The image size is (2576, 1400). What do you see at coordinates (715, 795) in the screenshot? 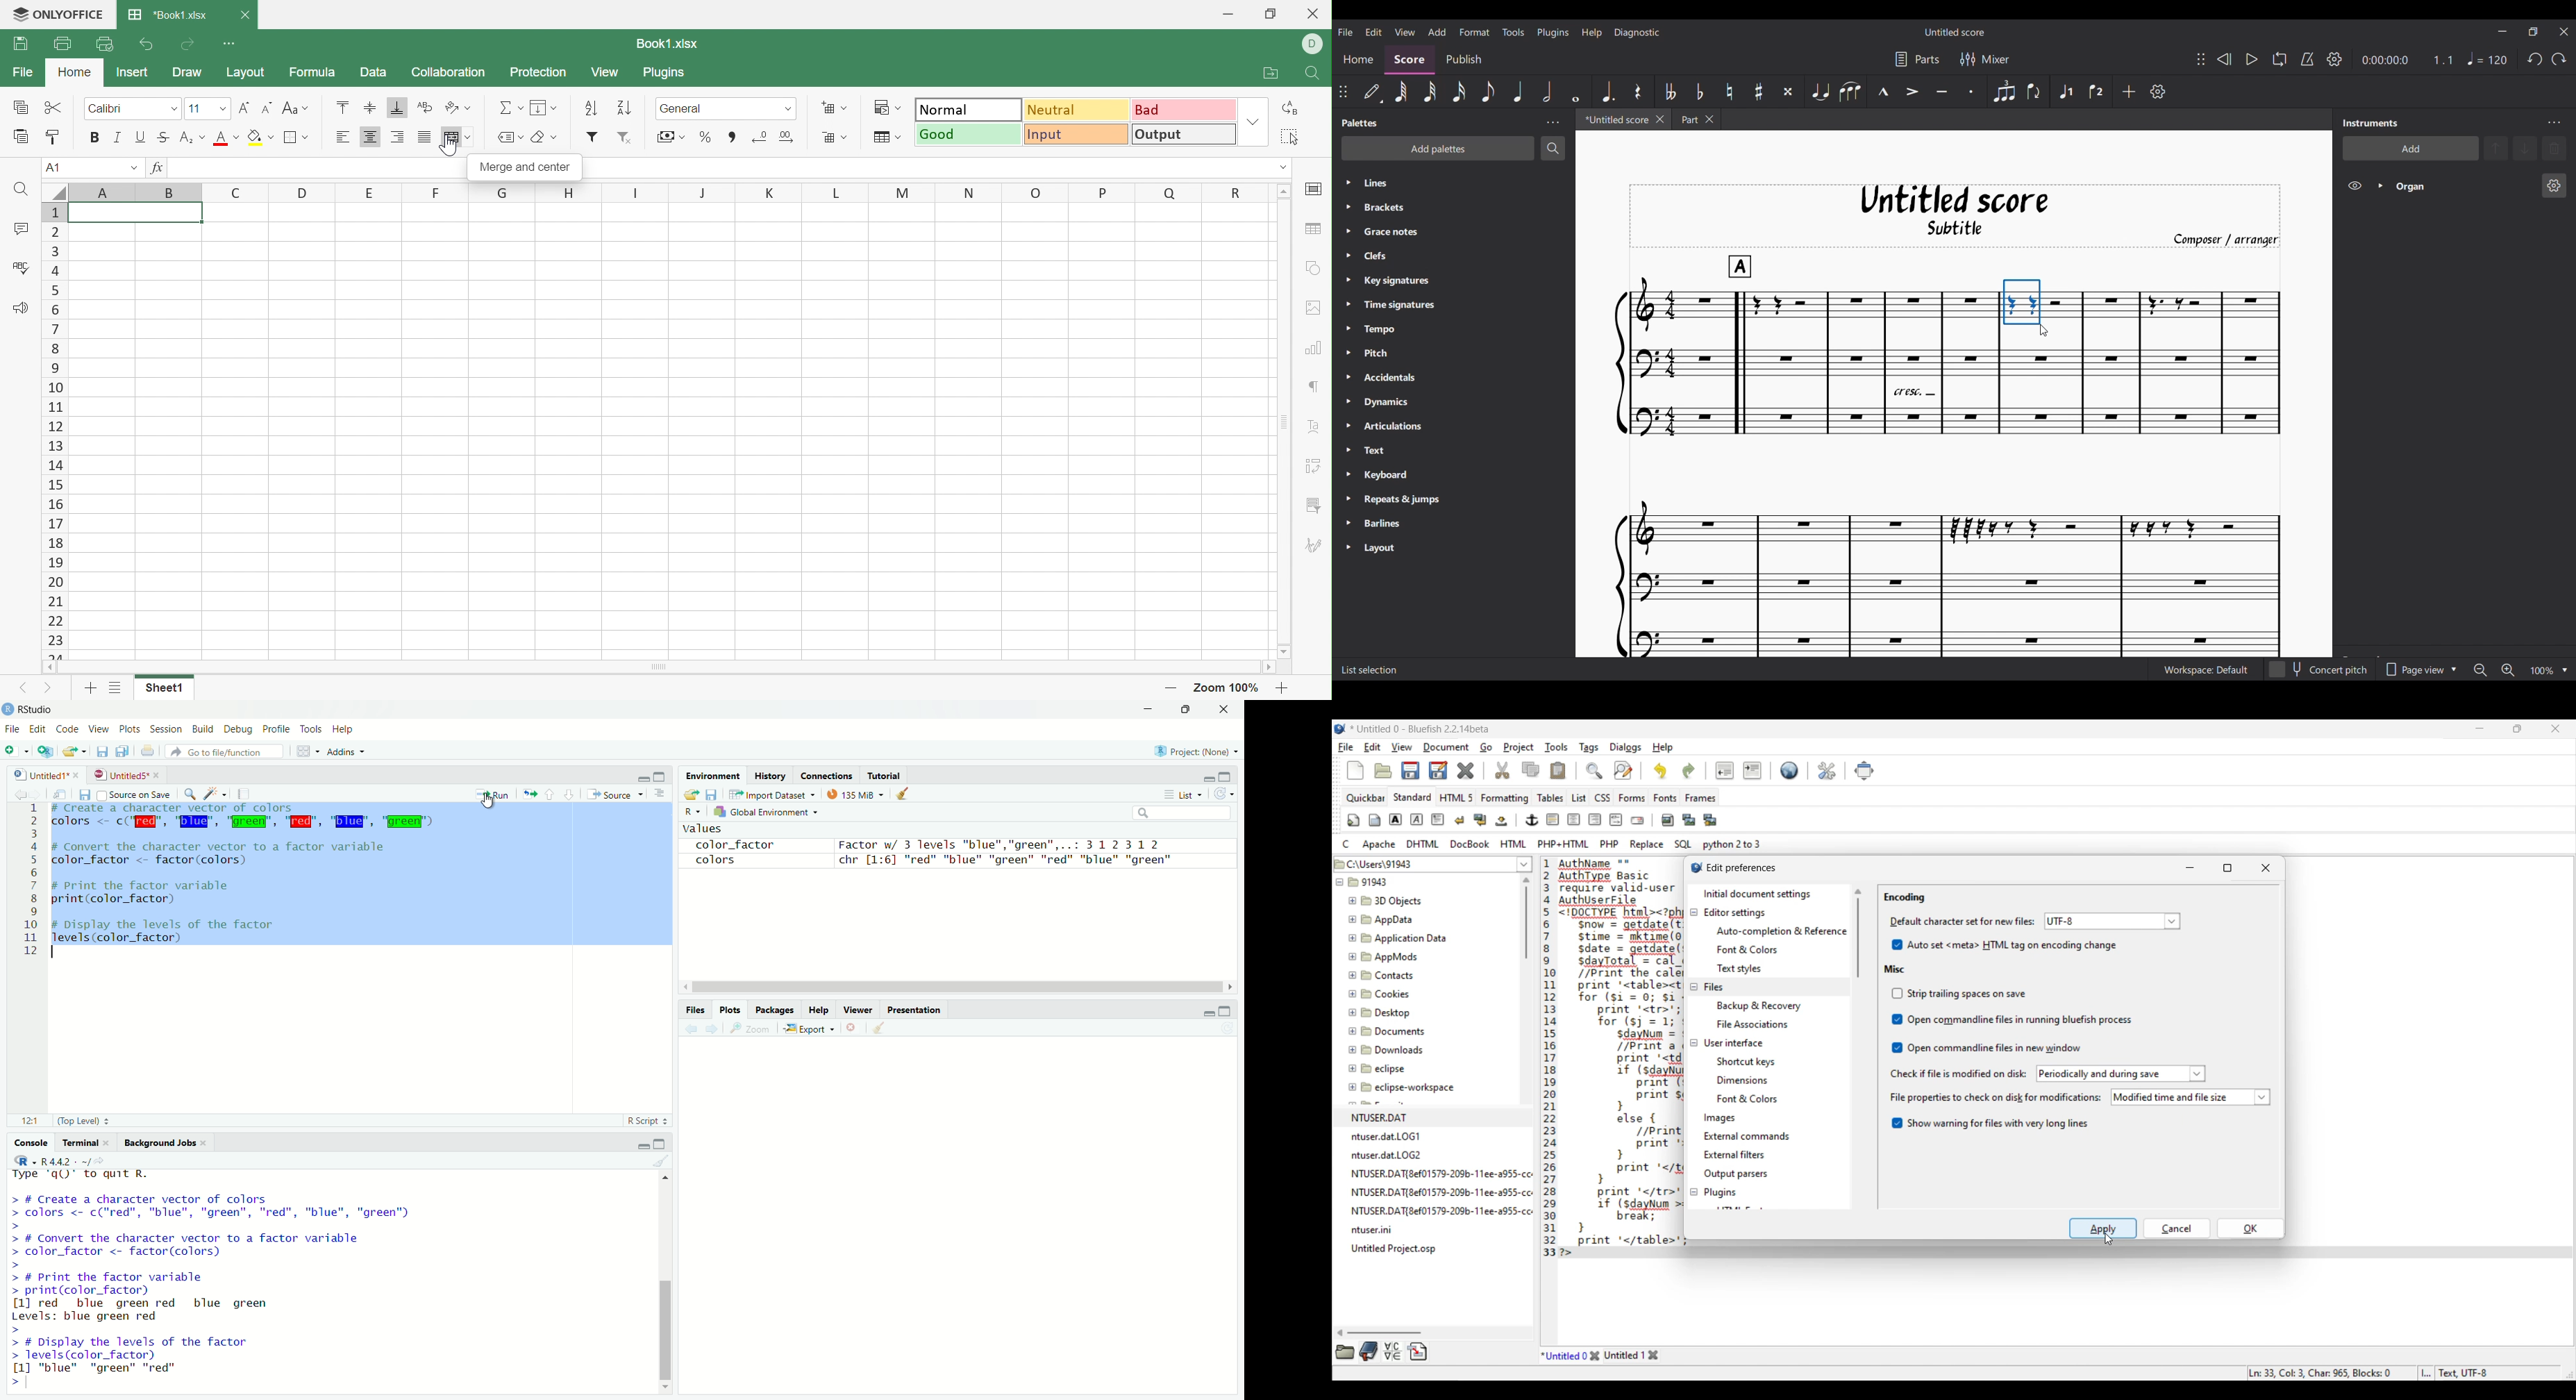
I see `save workspace as` at bounding box center [715, 795].